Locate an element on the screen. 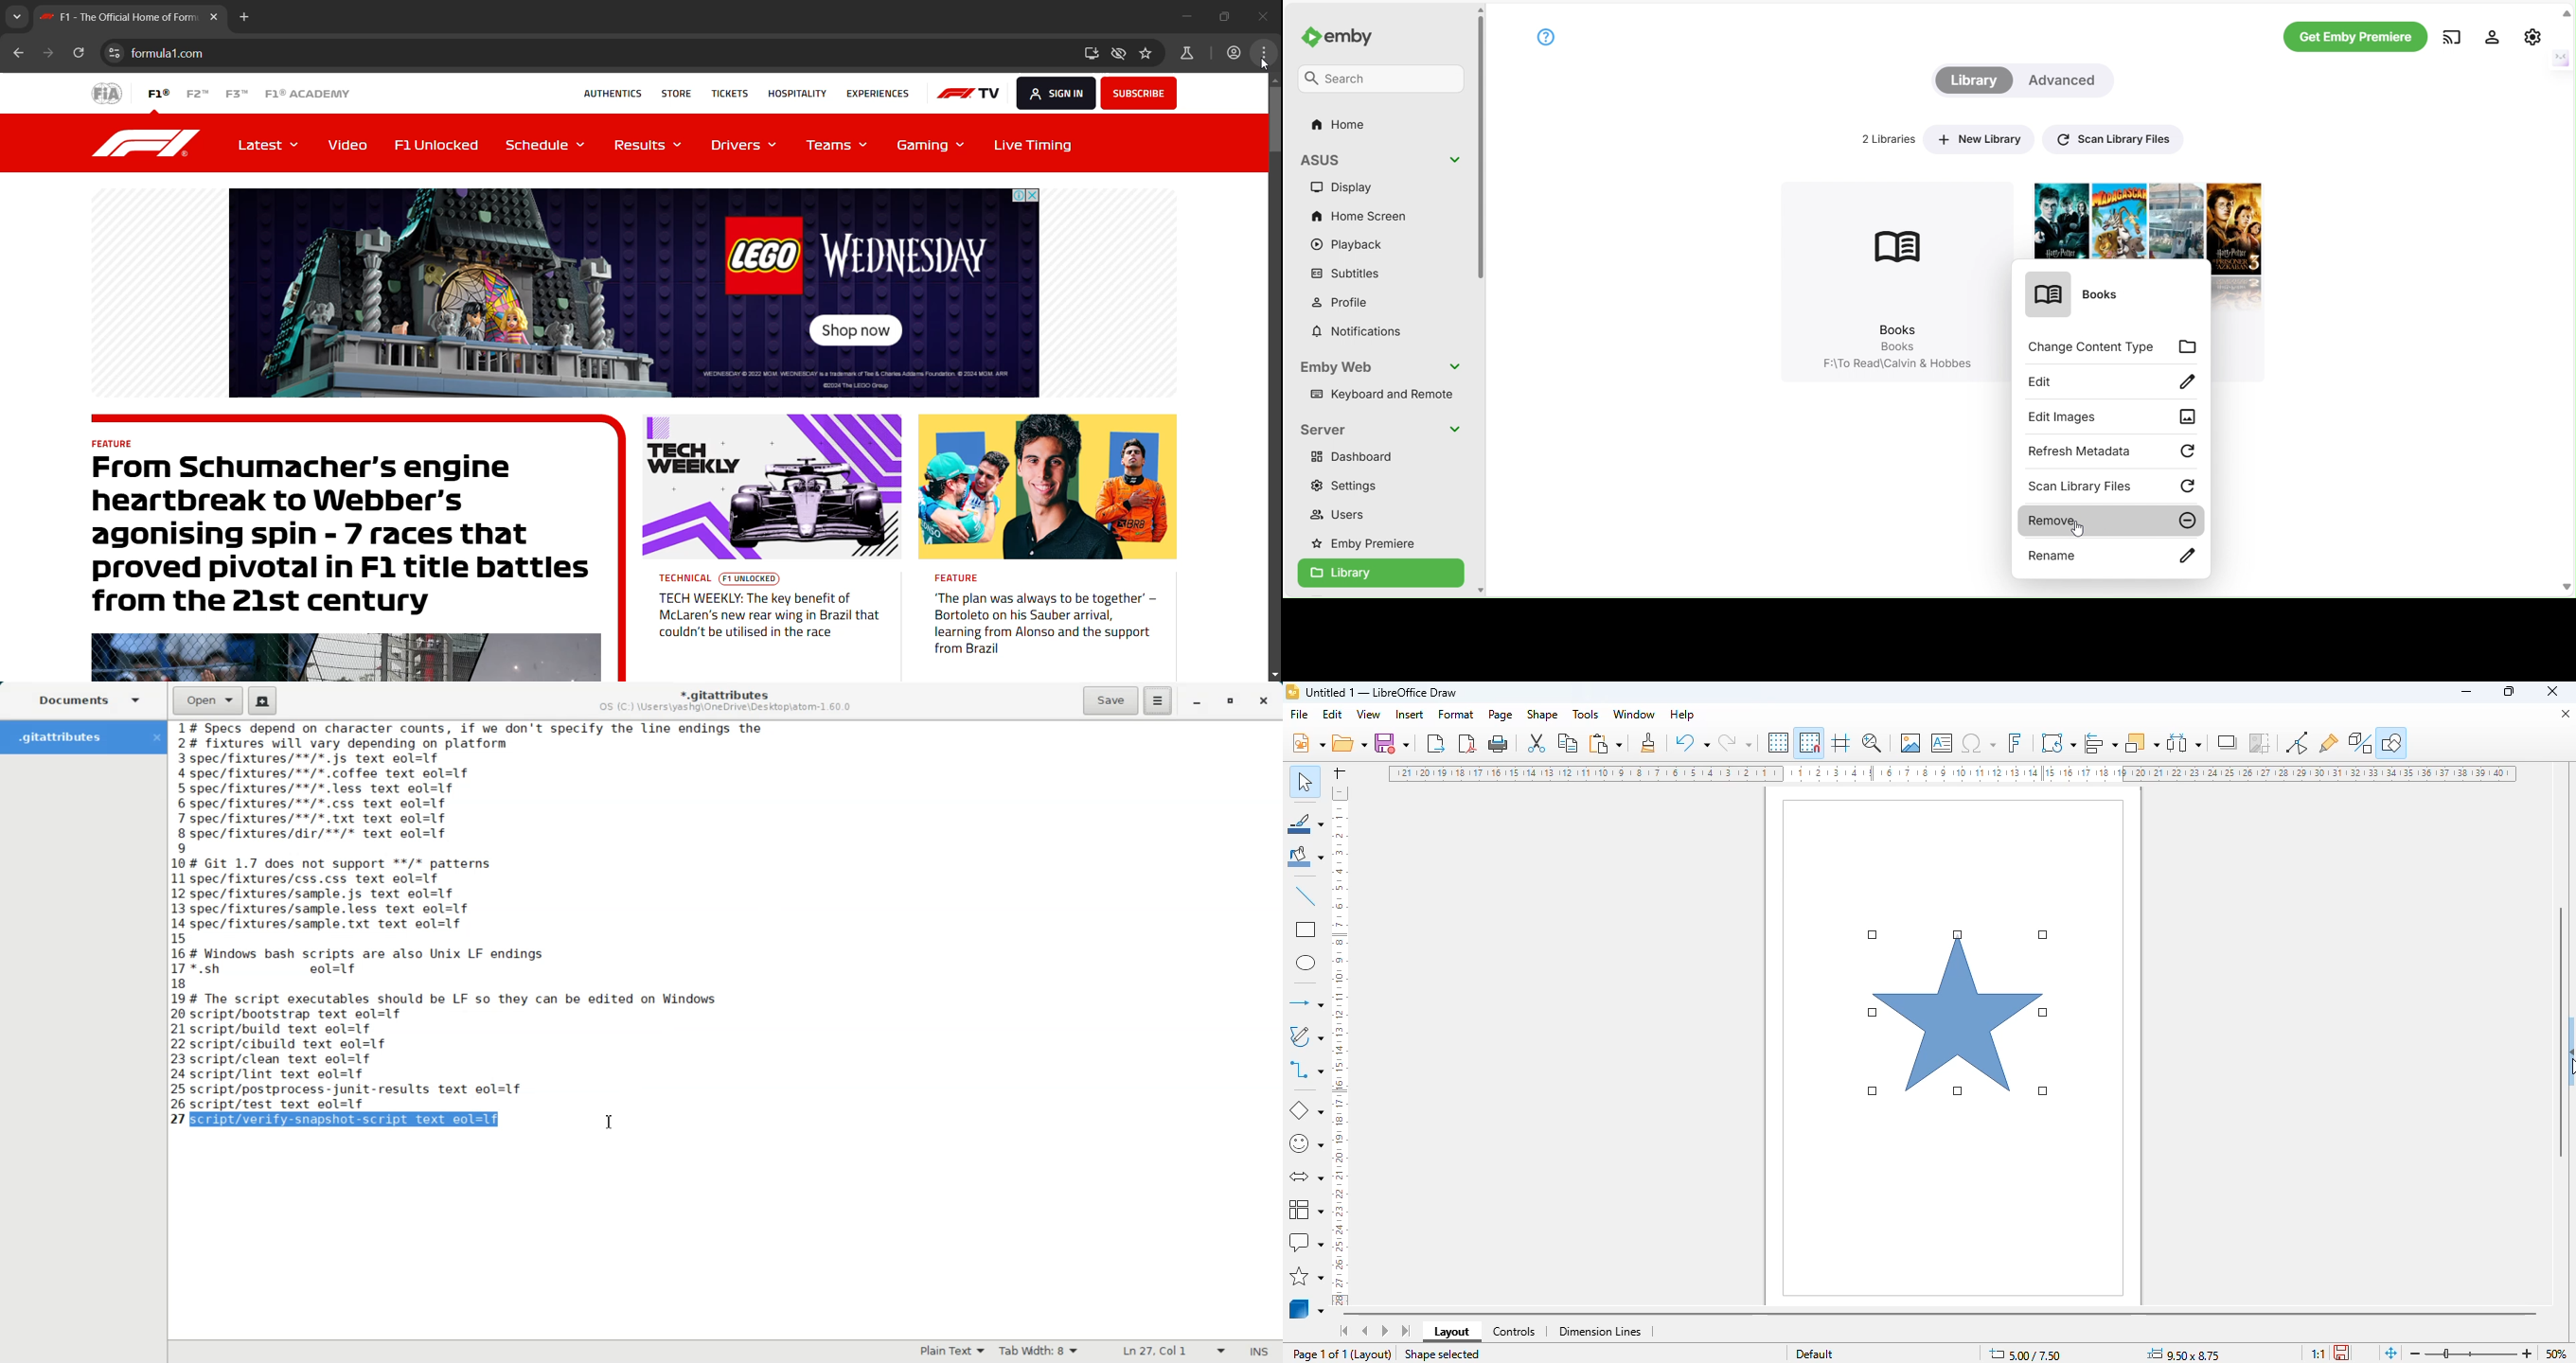  helplines while moving is located at coordinates (1841, 743).